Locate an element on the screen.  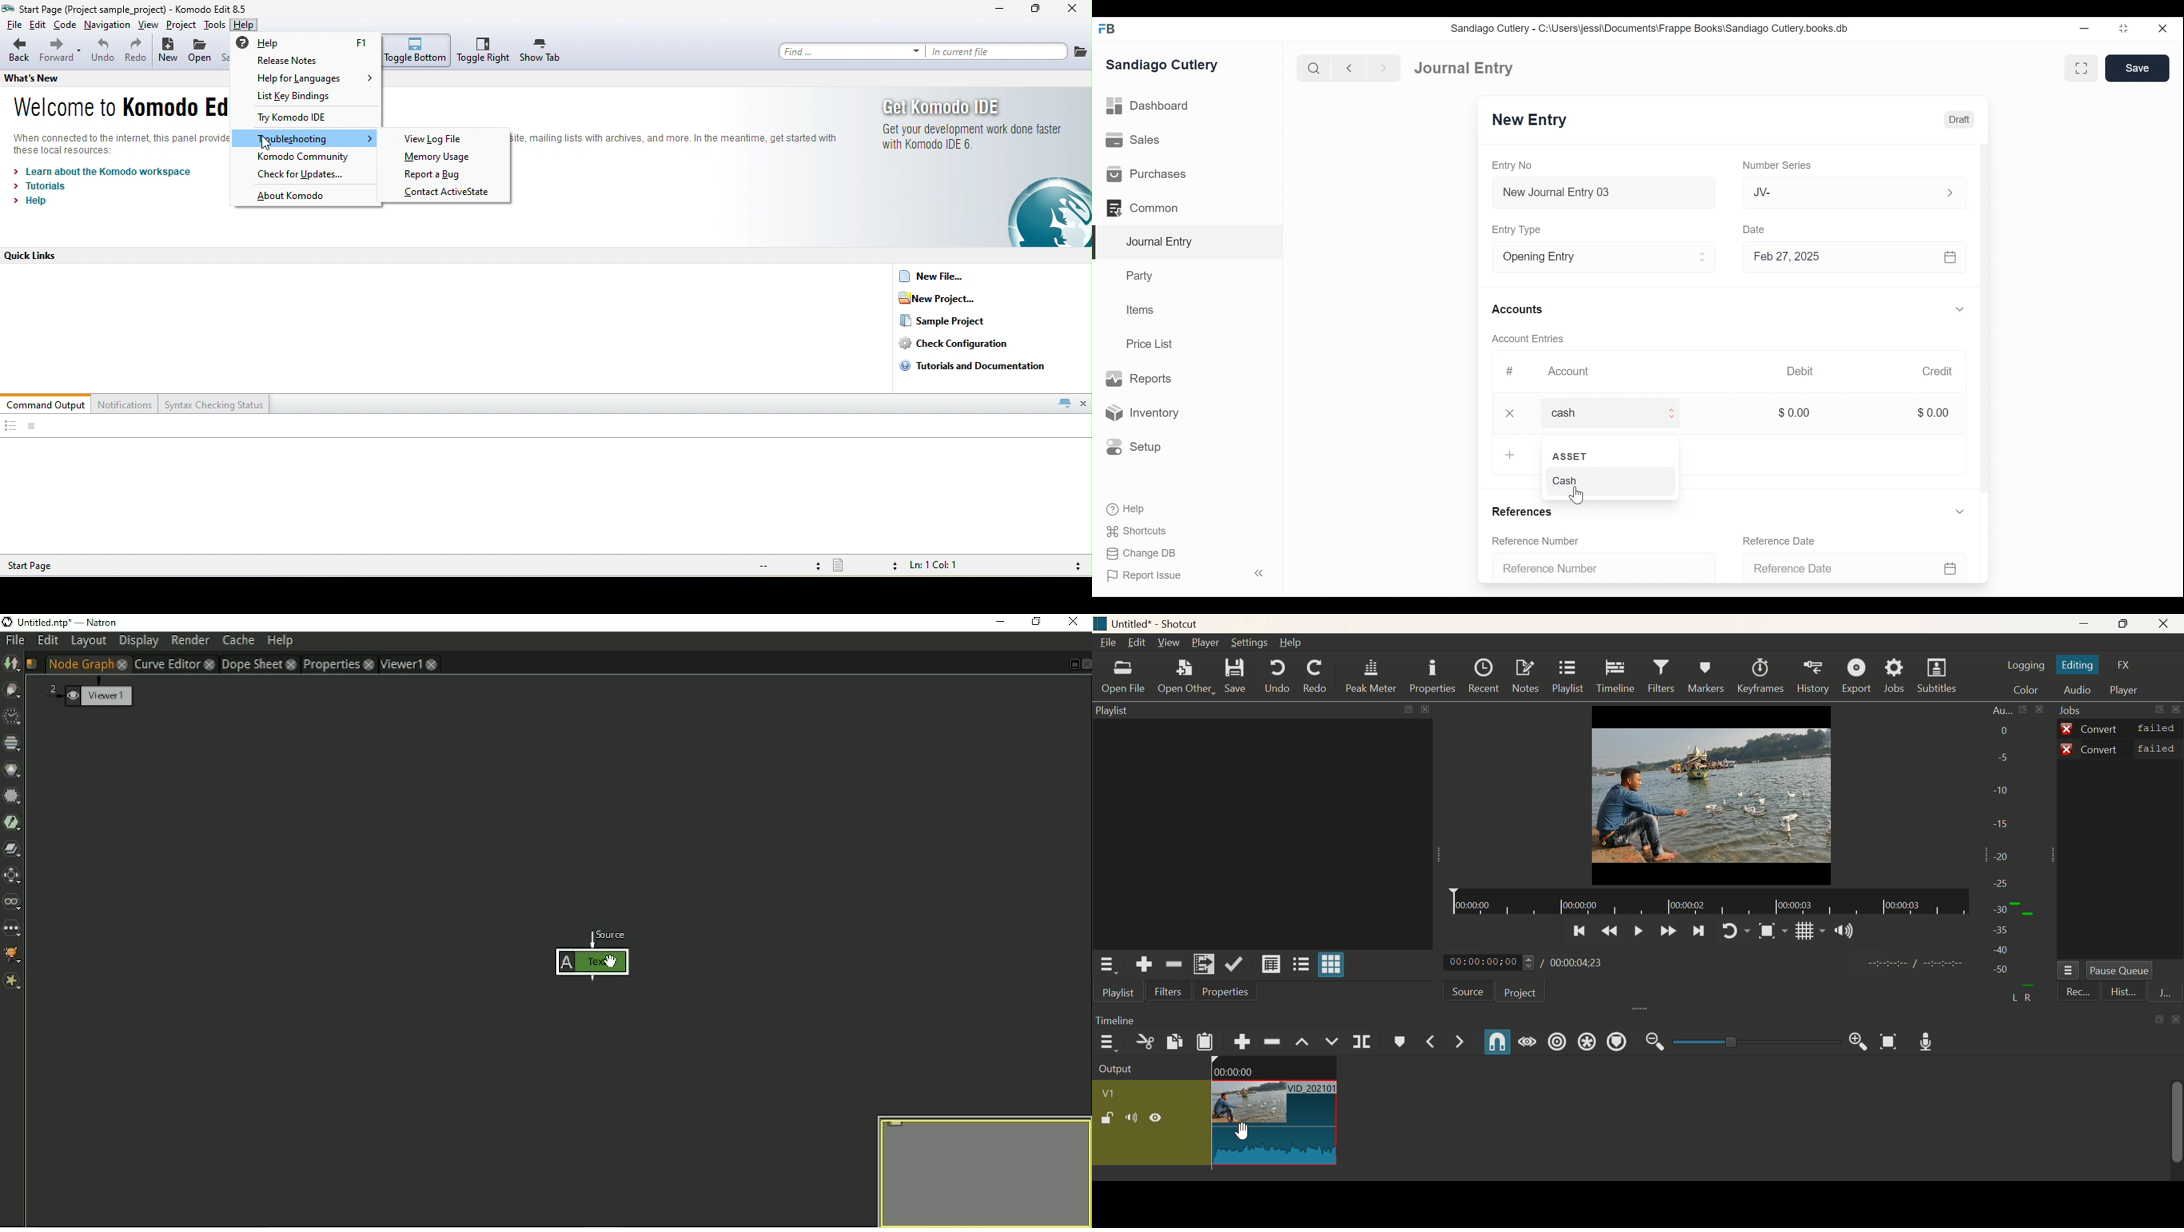
ASSET is located at coordinates (1571, 457).